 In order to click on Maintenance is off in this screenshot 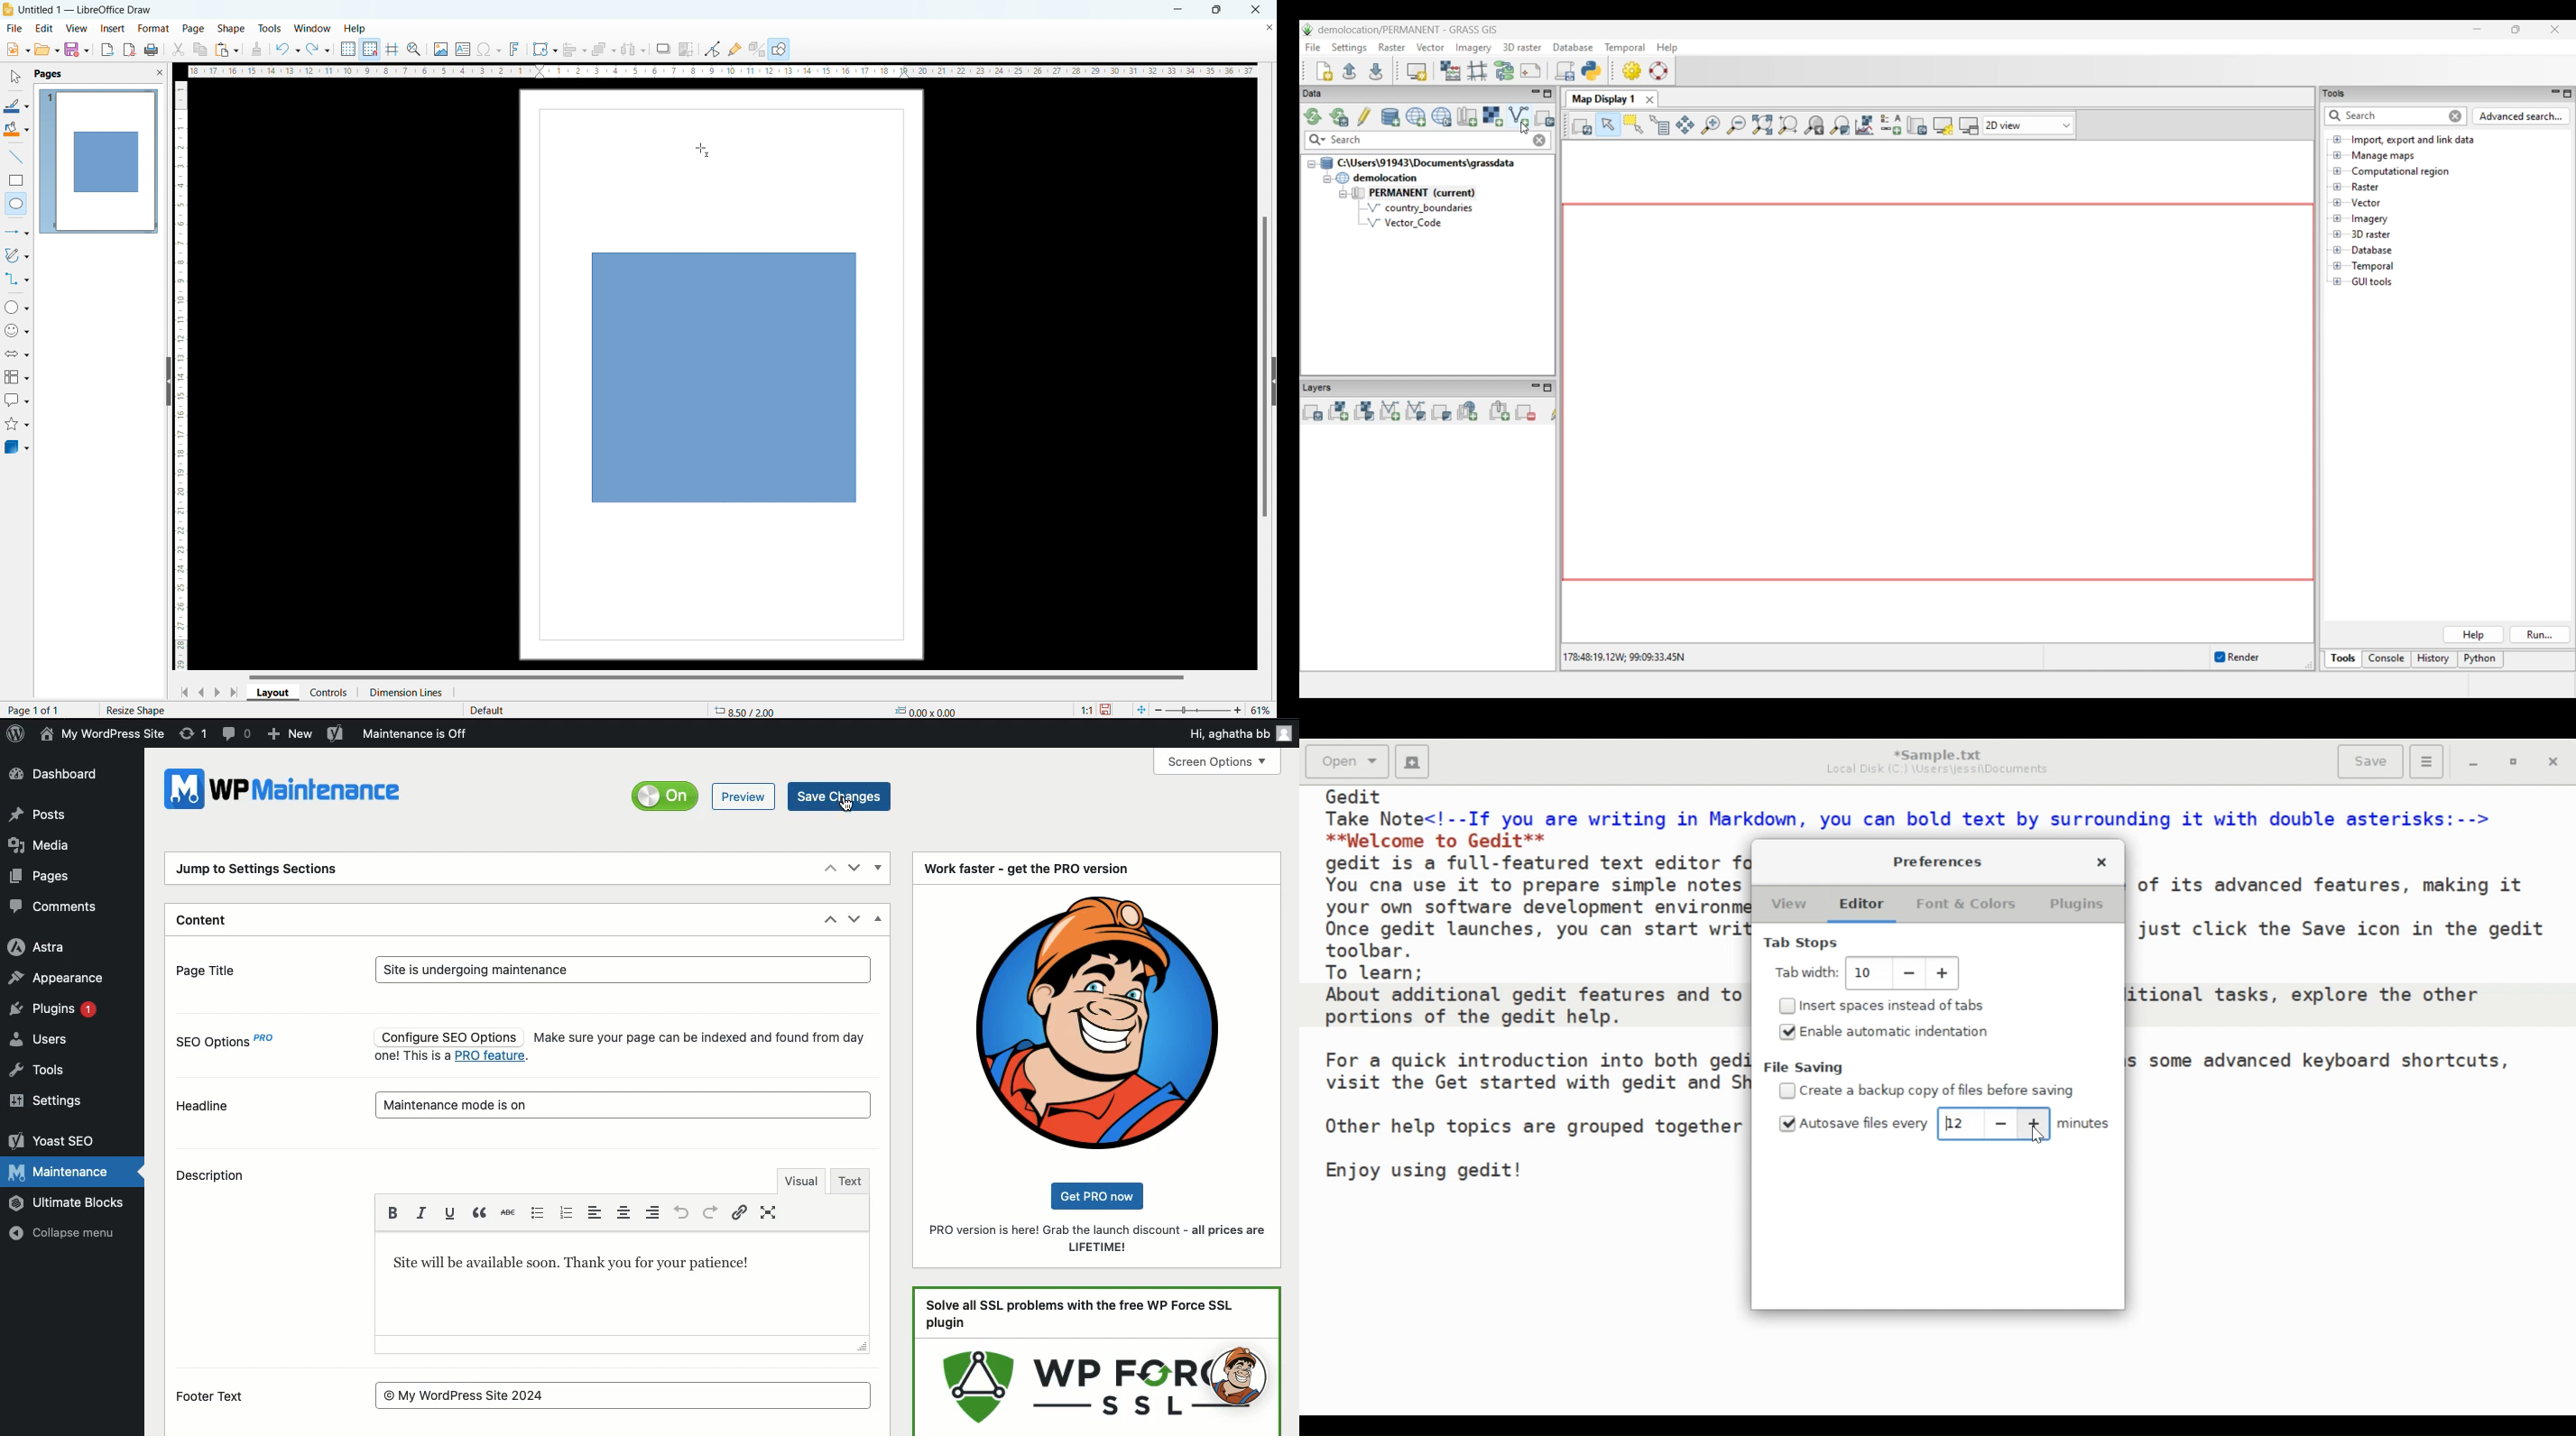, I will do `click(421, 733)`.